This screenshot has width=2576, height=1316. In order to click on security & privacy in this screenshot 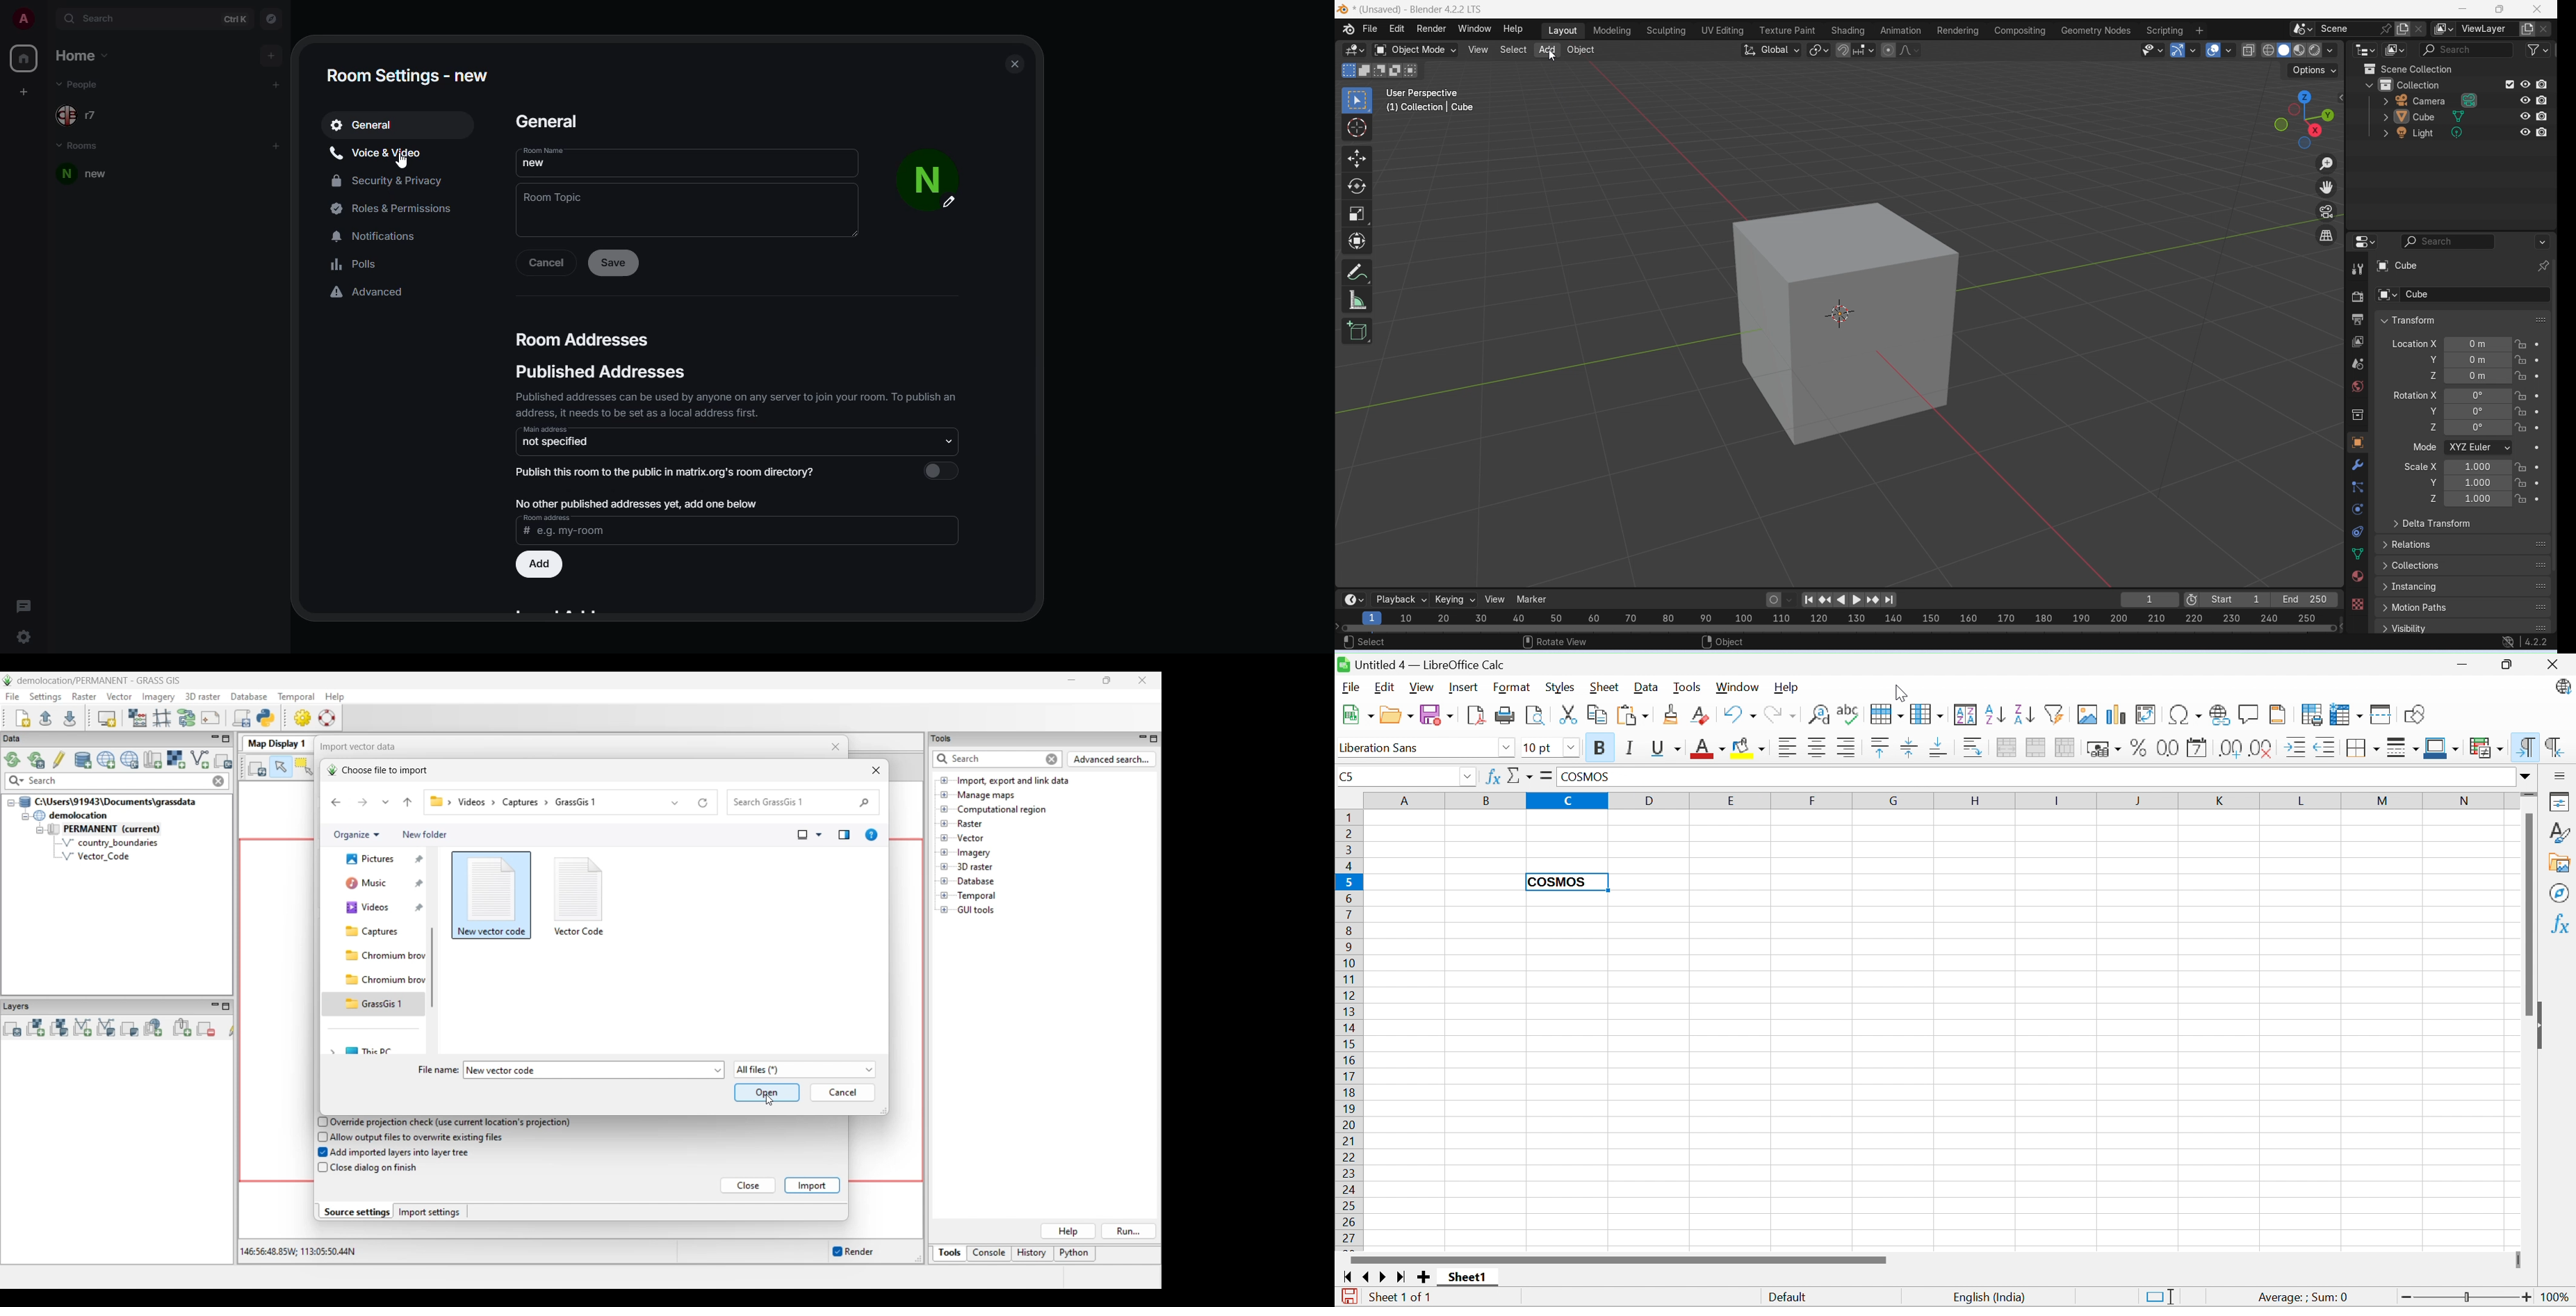, I will do `click(390, 182)`.